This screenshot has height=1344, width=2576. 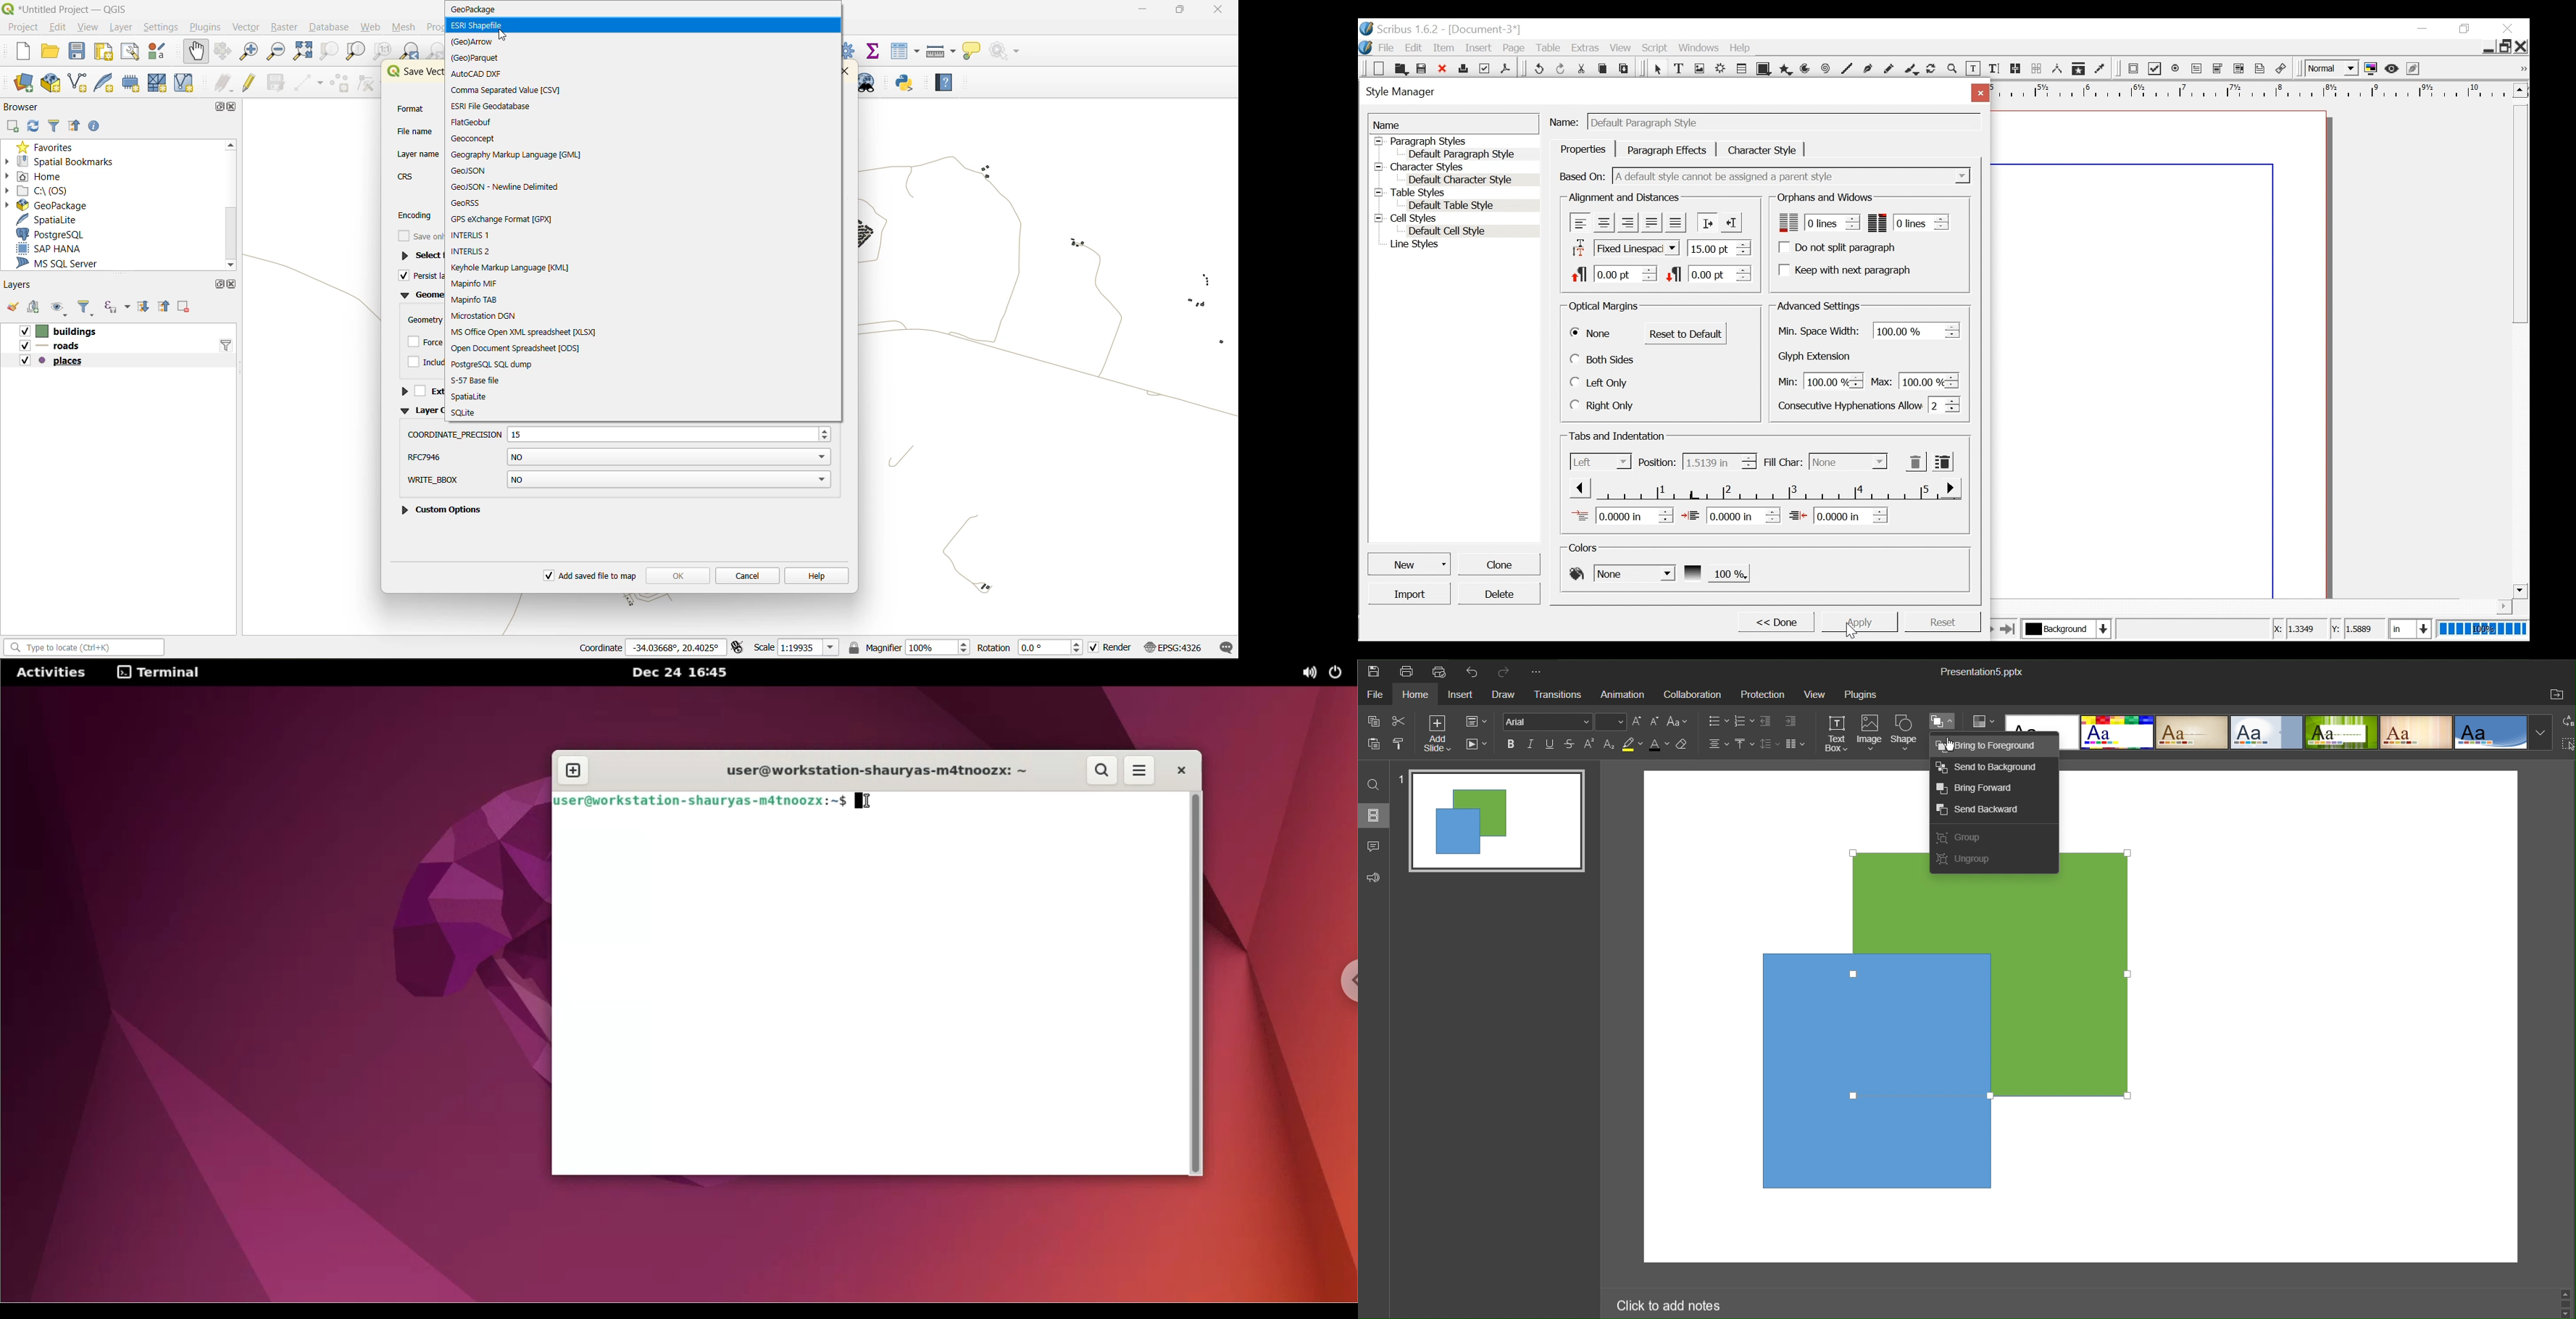 I want to click on Vertical Scroll bar, so click(x=2520, y=213).